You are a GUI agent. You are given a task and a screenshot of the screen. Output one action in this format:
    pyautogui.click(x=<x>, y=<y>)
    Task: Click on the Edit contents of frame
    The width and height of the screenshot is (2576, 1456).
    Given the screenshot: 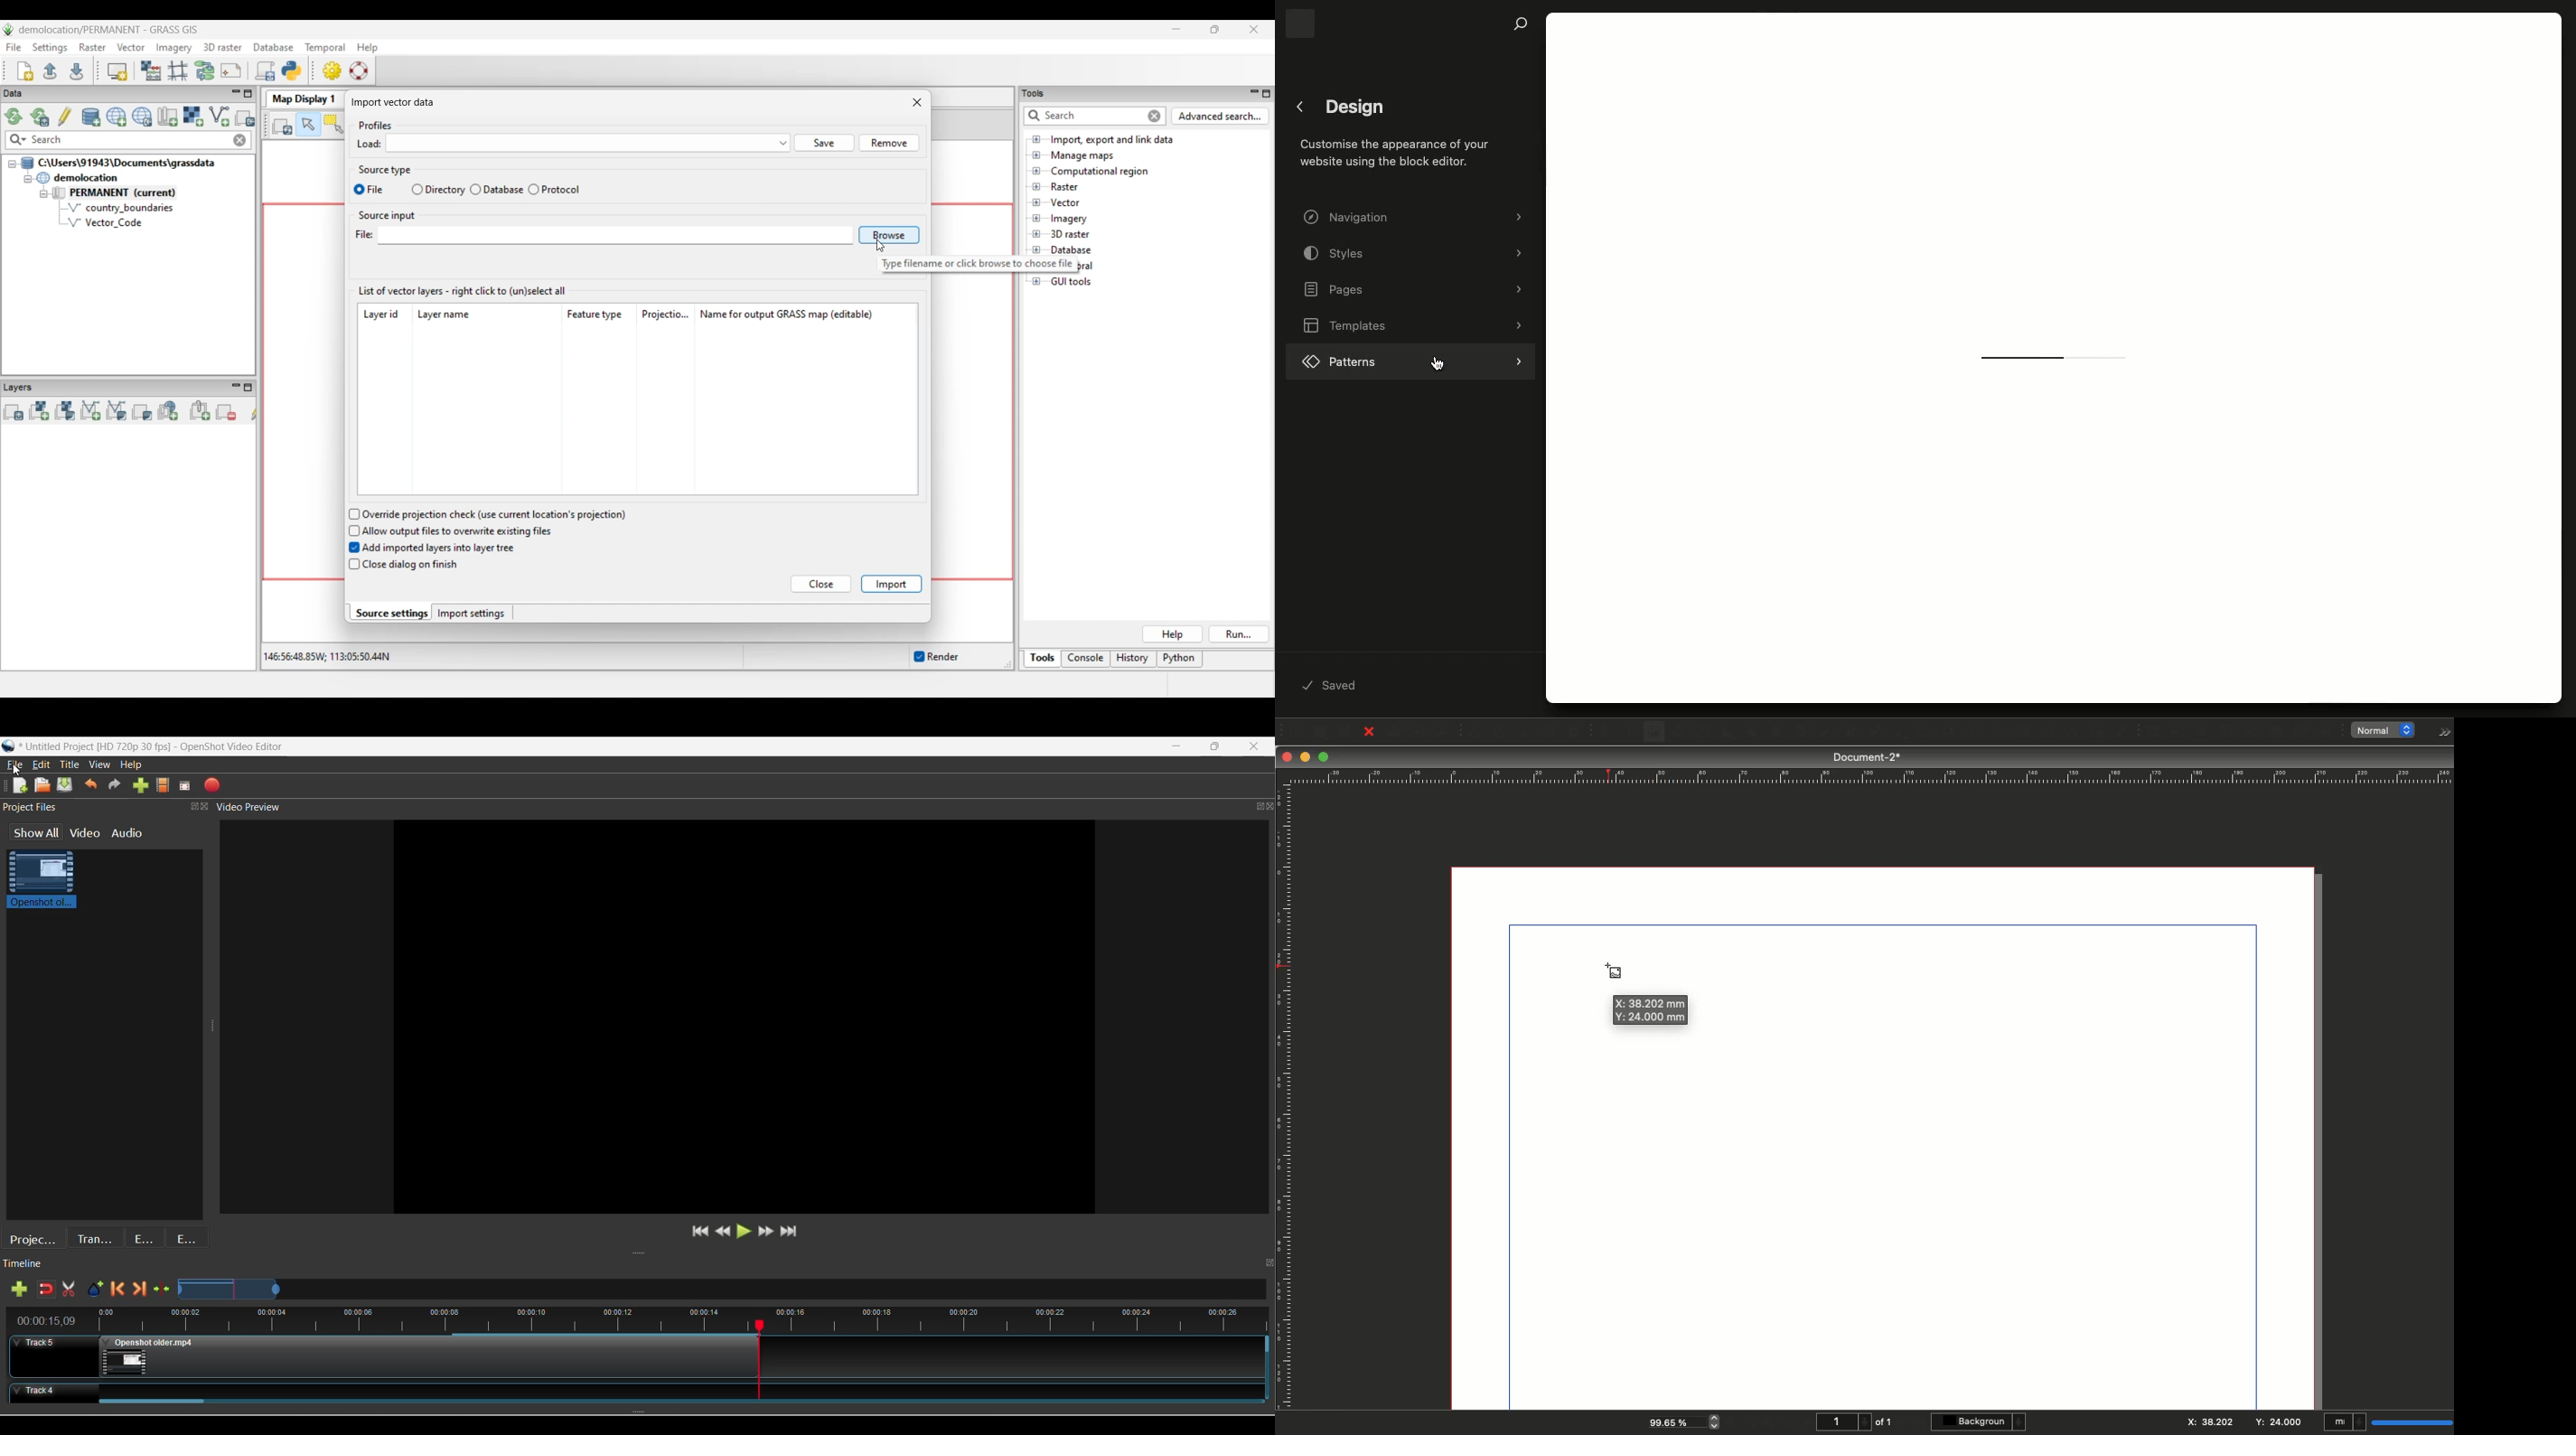 What is the action you would take?
    pyautogui.click(x=1957, y=733)
    